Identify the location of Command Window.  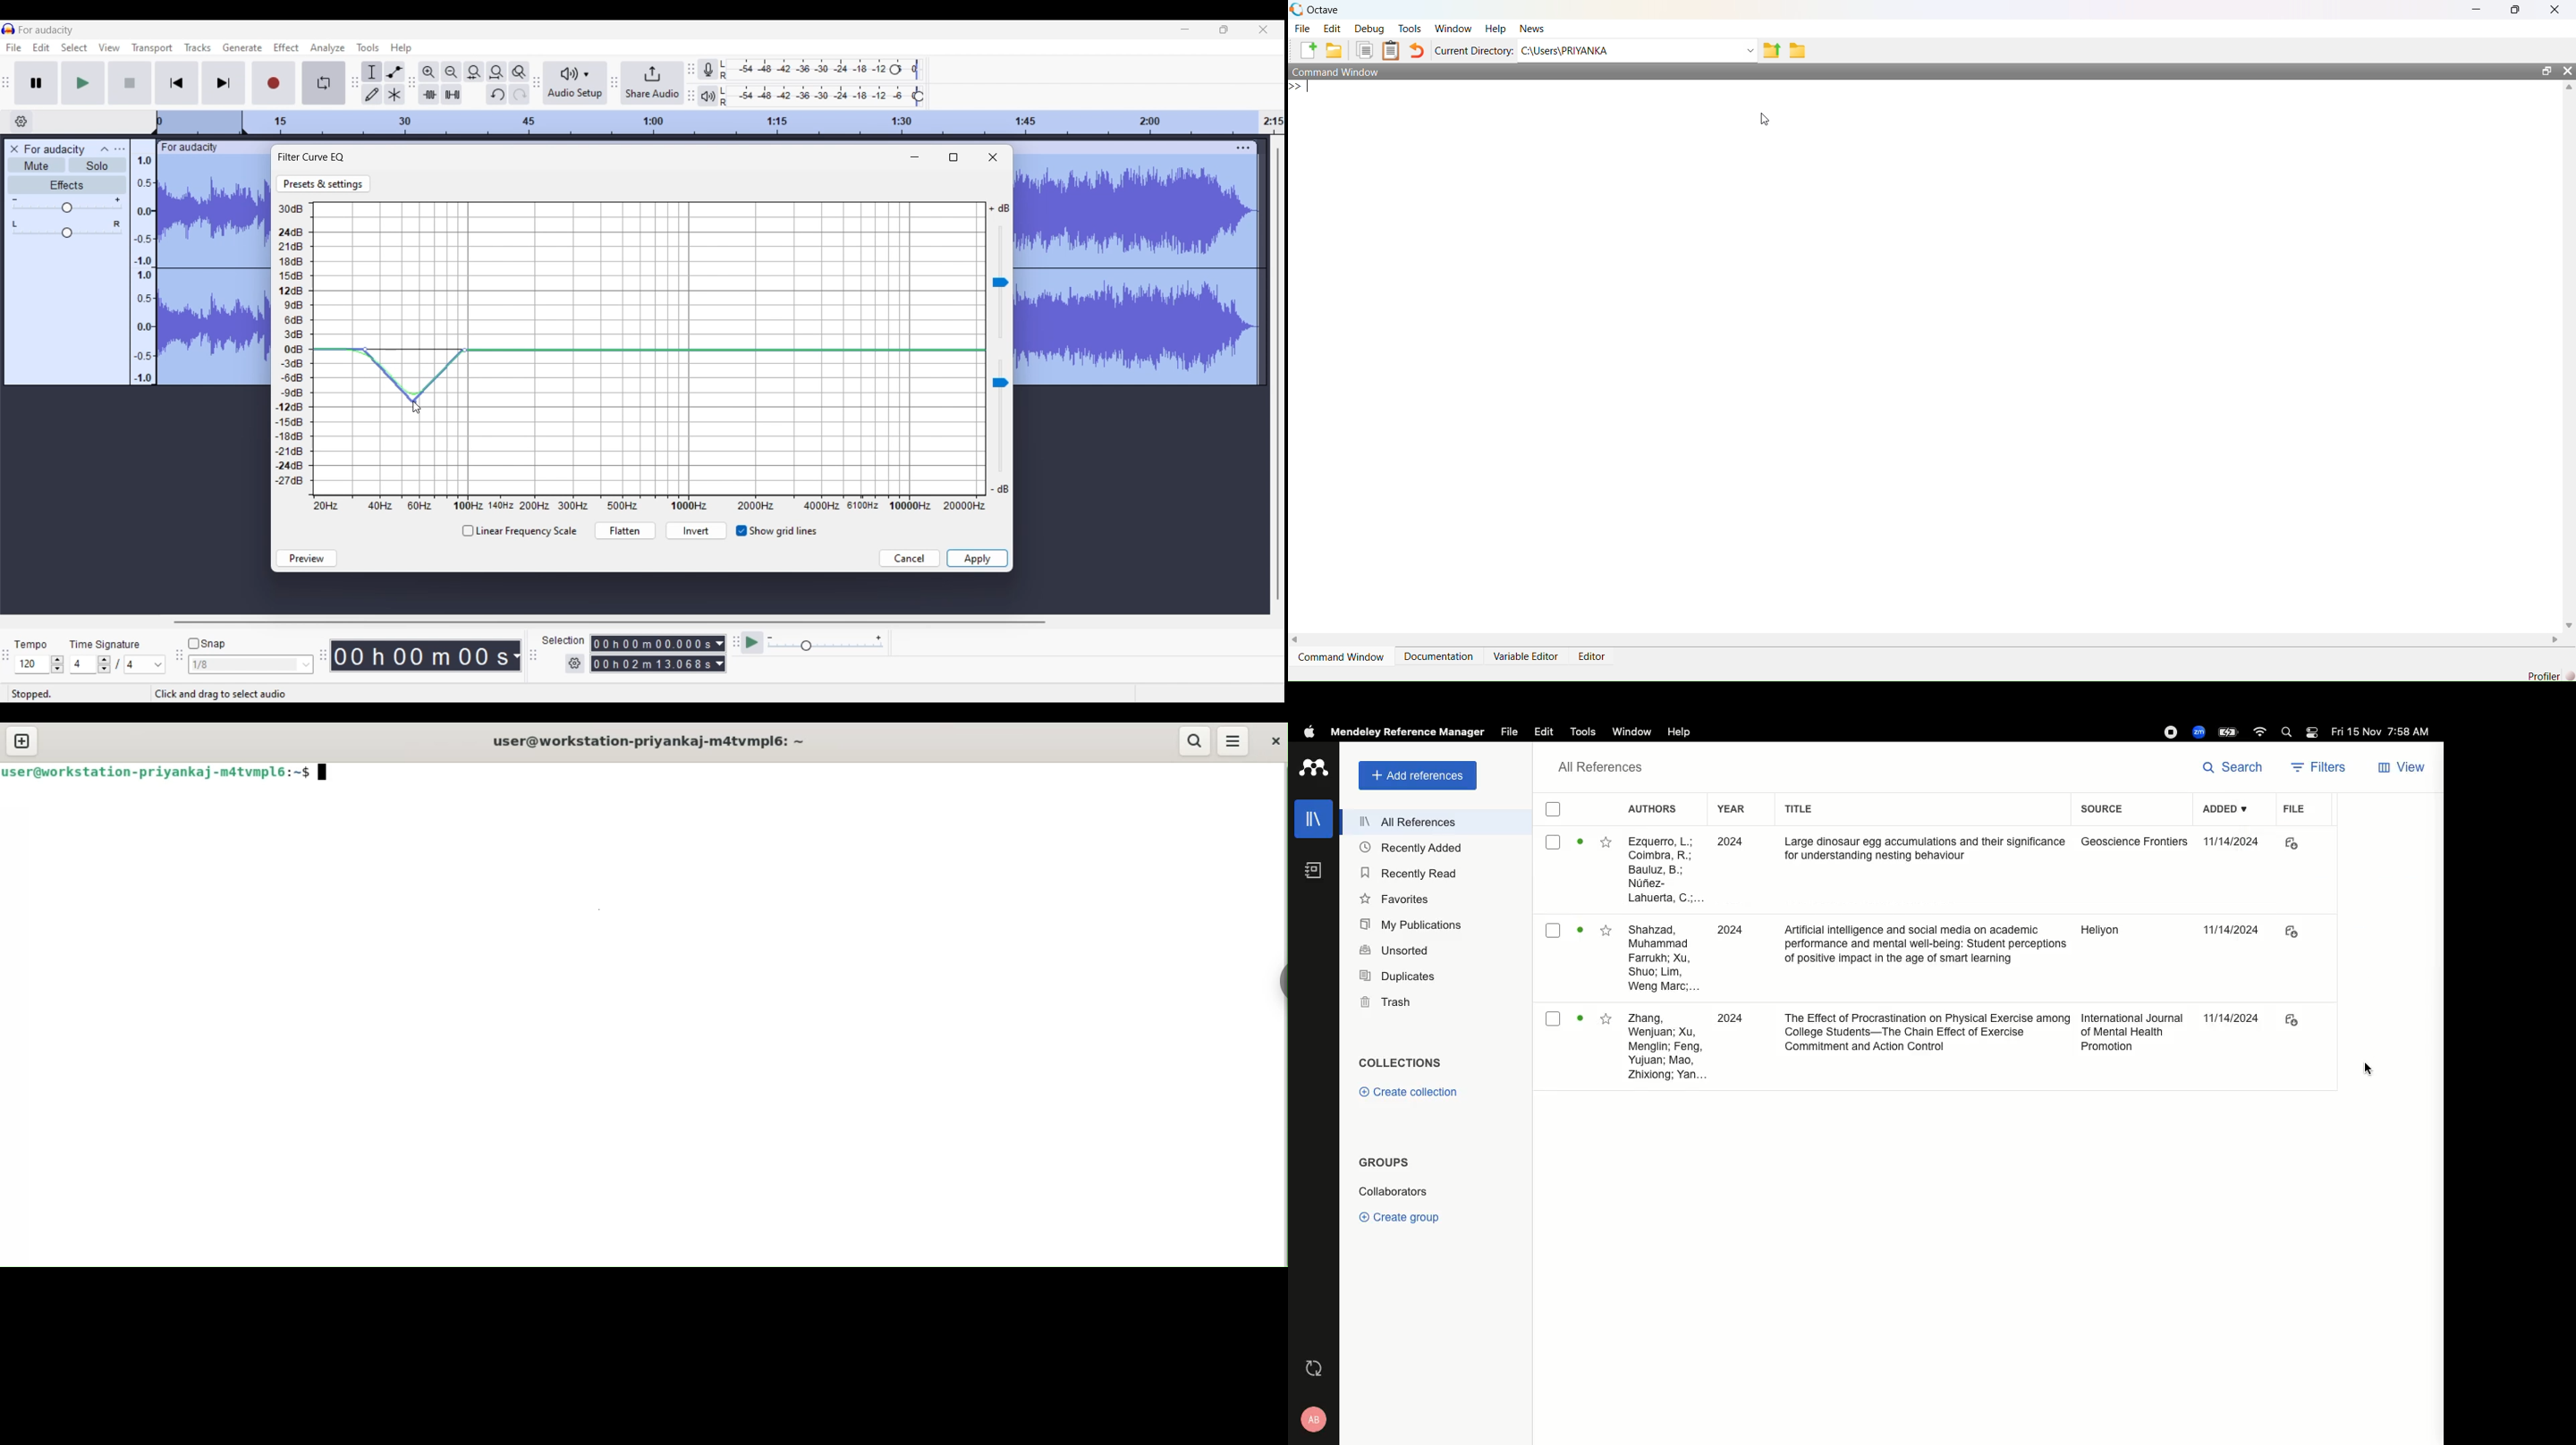
(1339, 72).